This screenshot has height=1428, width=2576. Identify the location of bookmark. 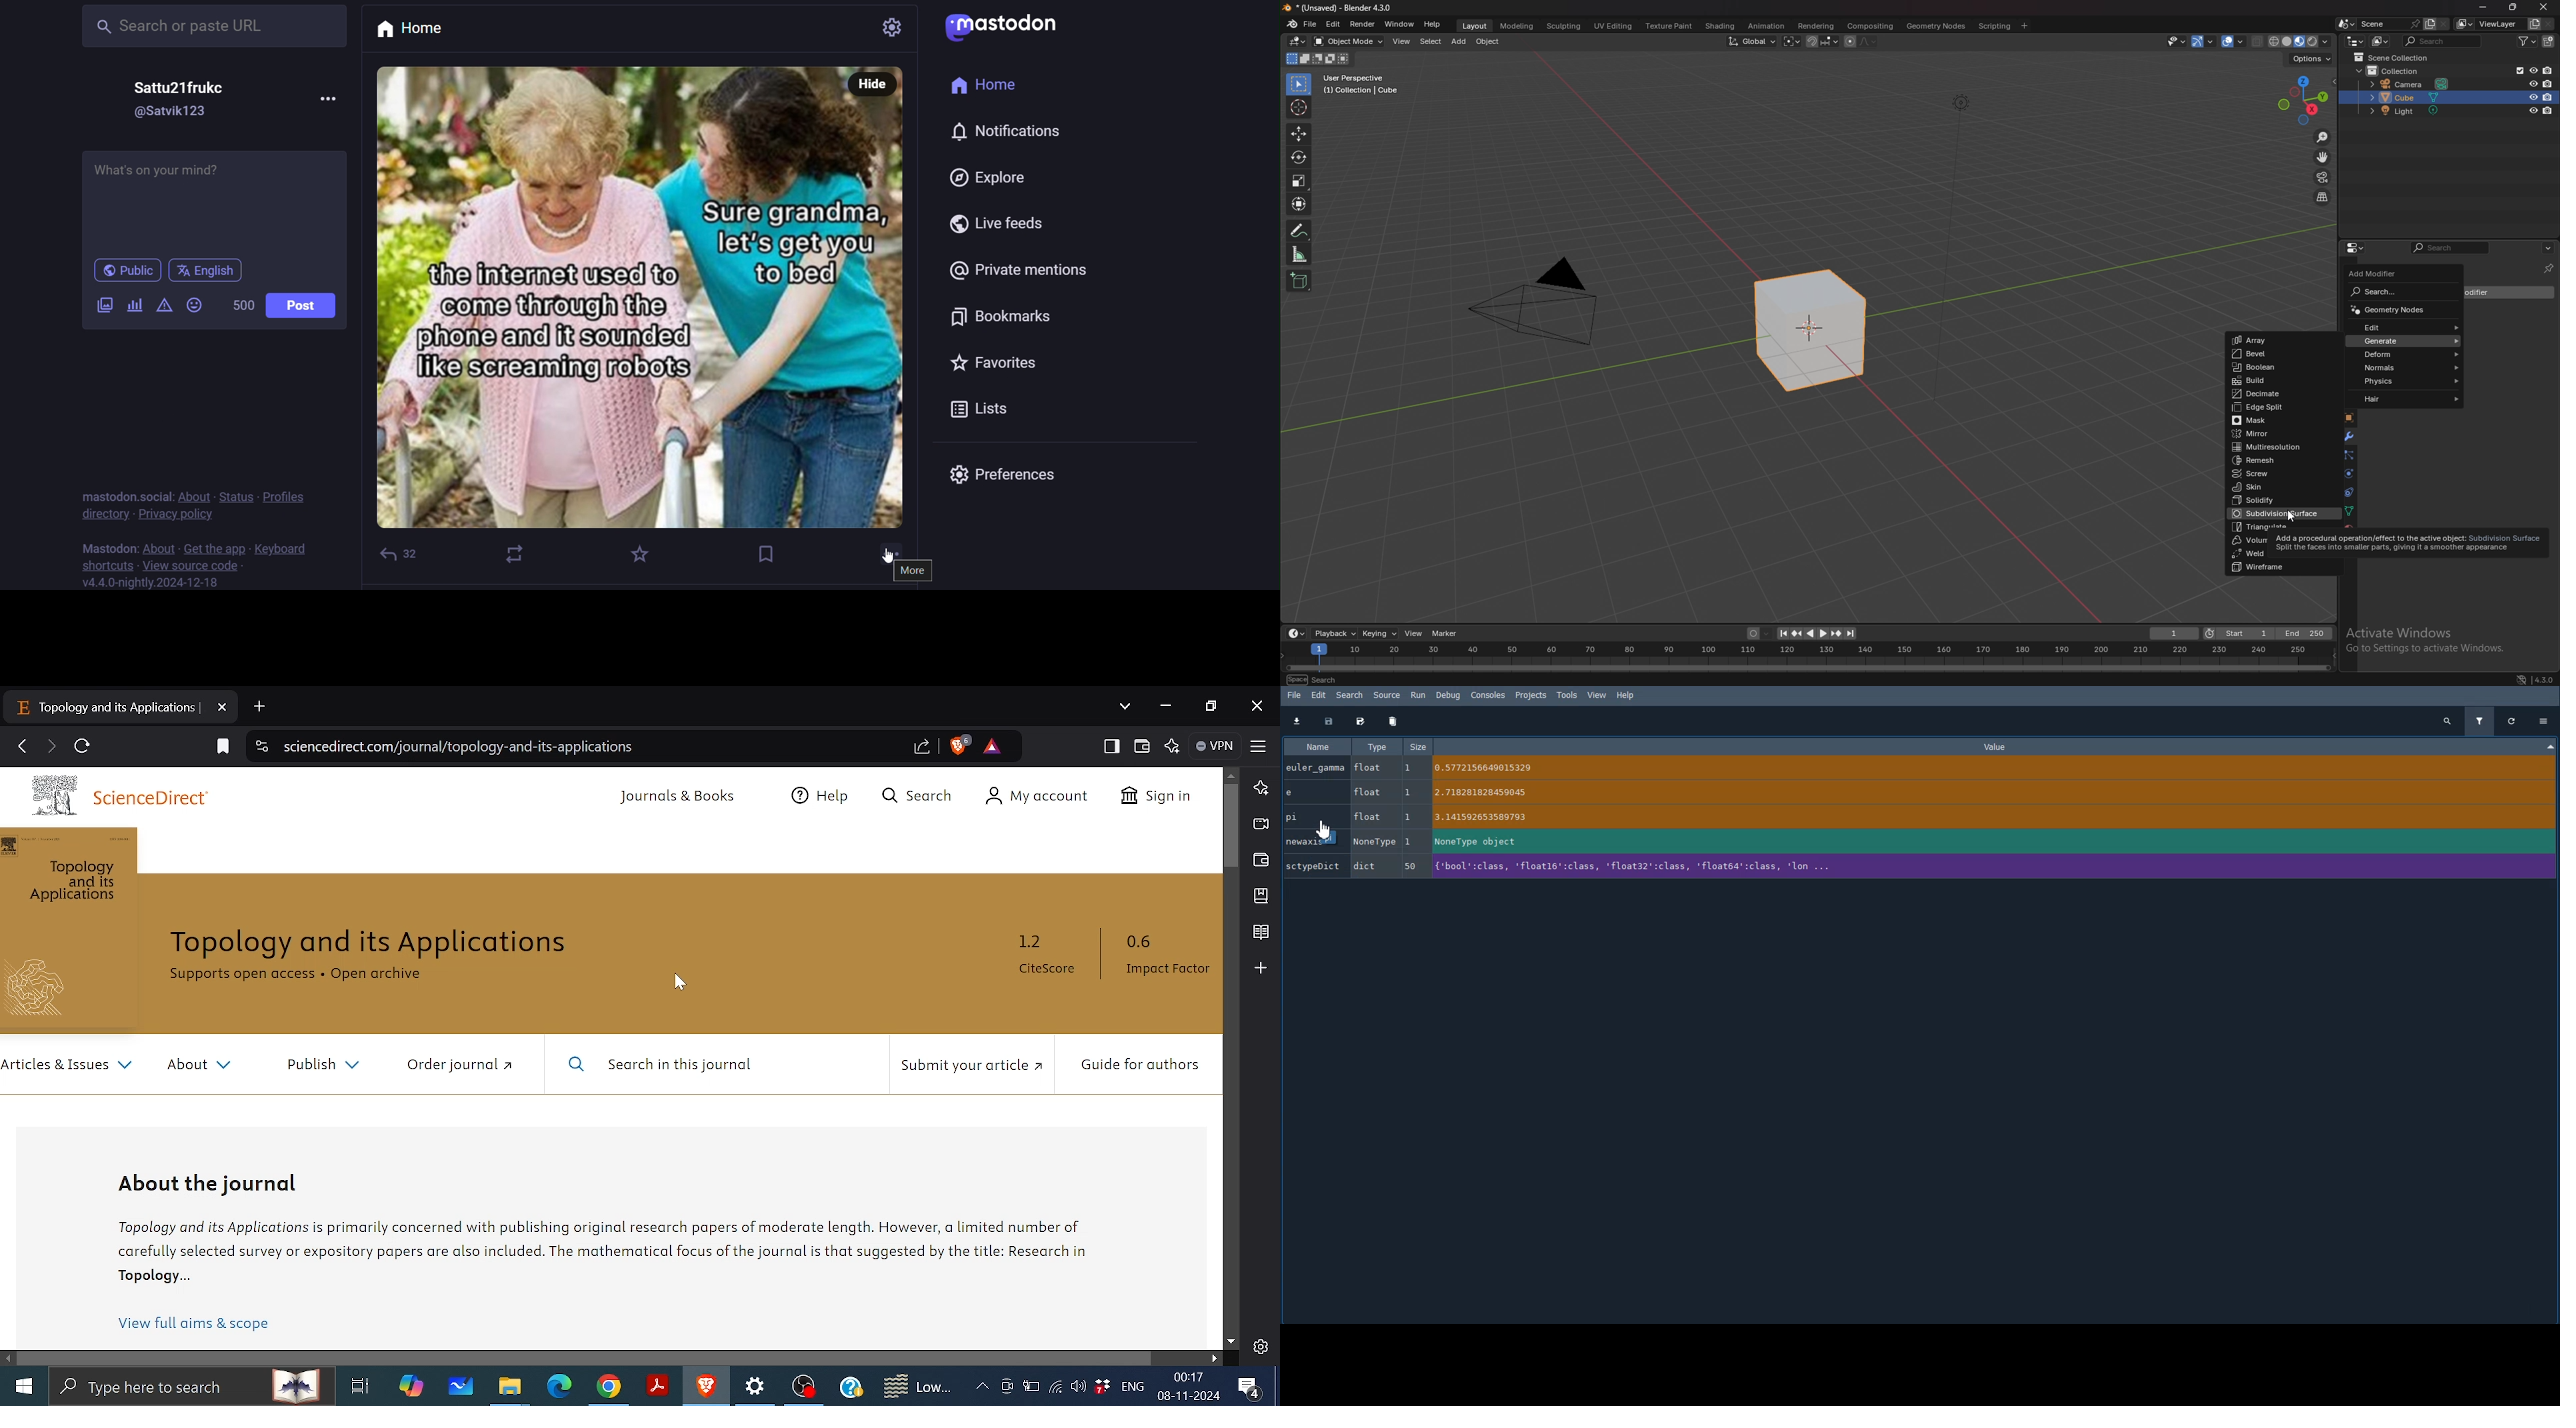
(983, 315).